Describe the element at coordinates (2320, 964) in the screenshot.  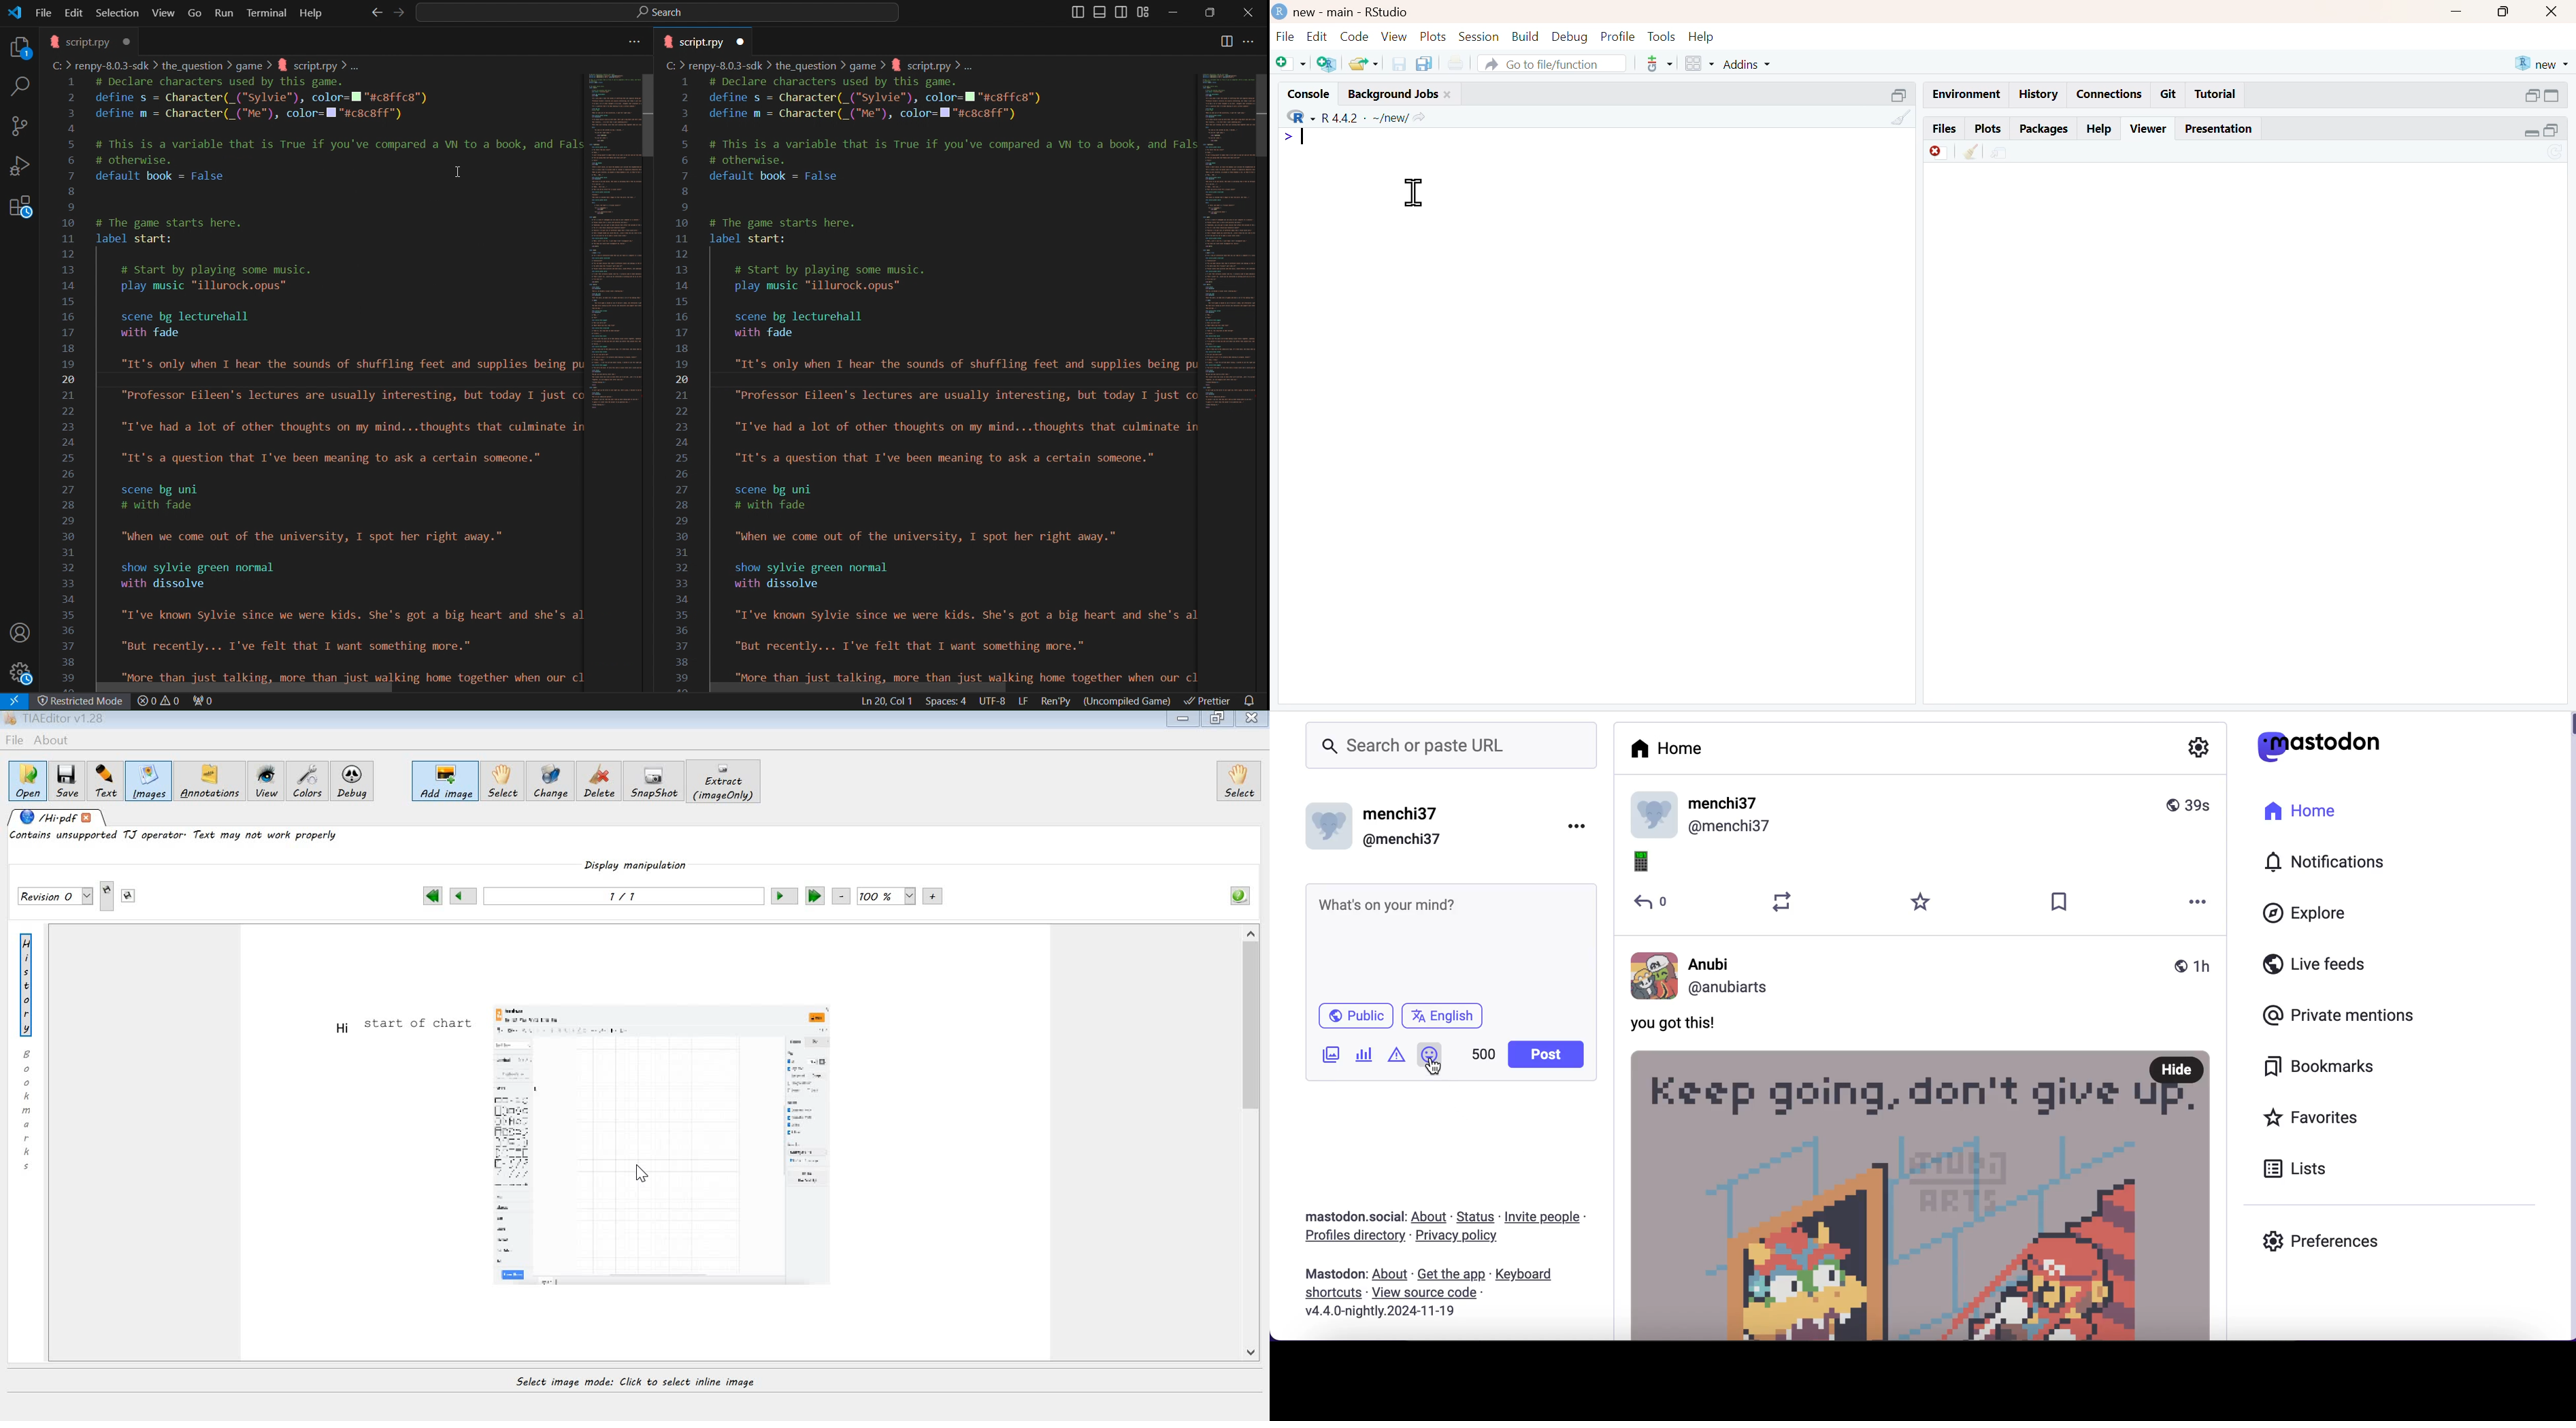
I see `live feeds` at that location.